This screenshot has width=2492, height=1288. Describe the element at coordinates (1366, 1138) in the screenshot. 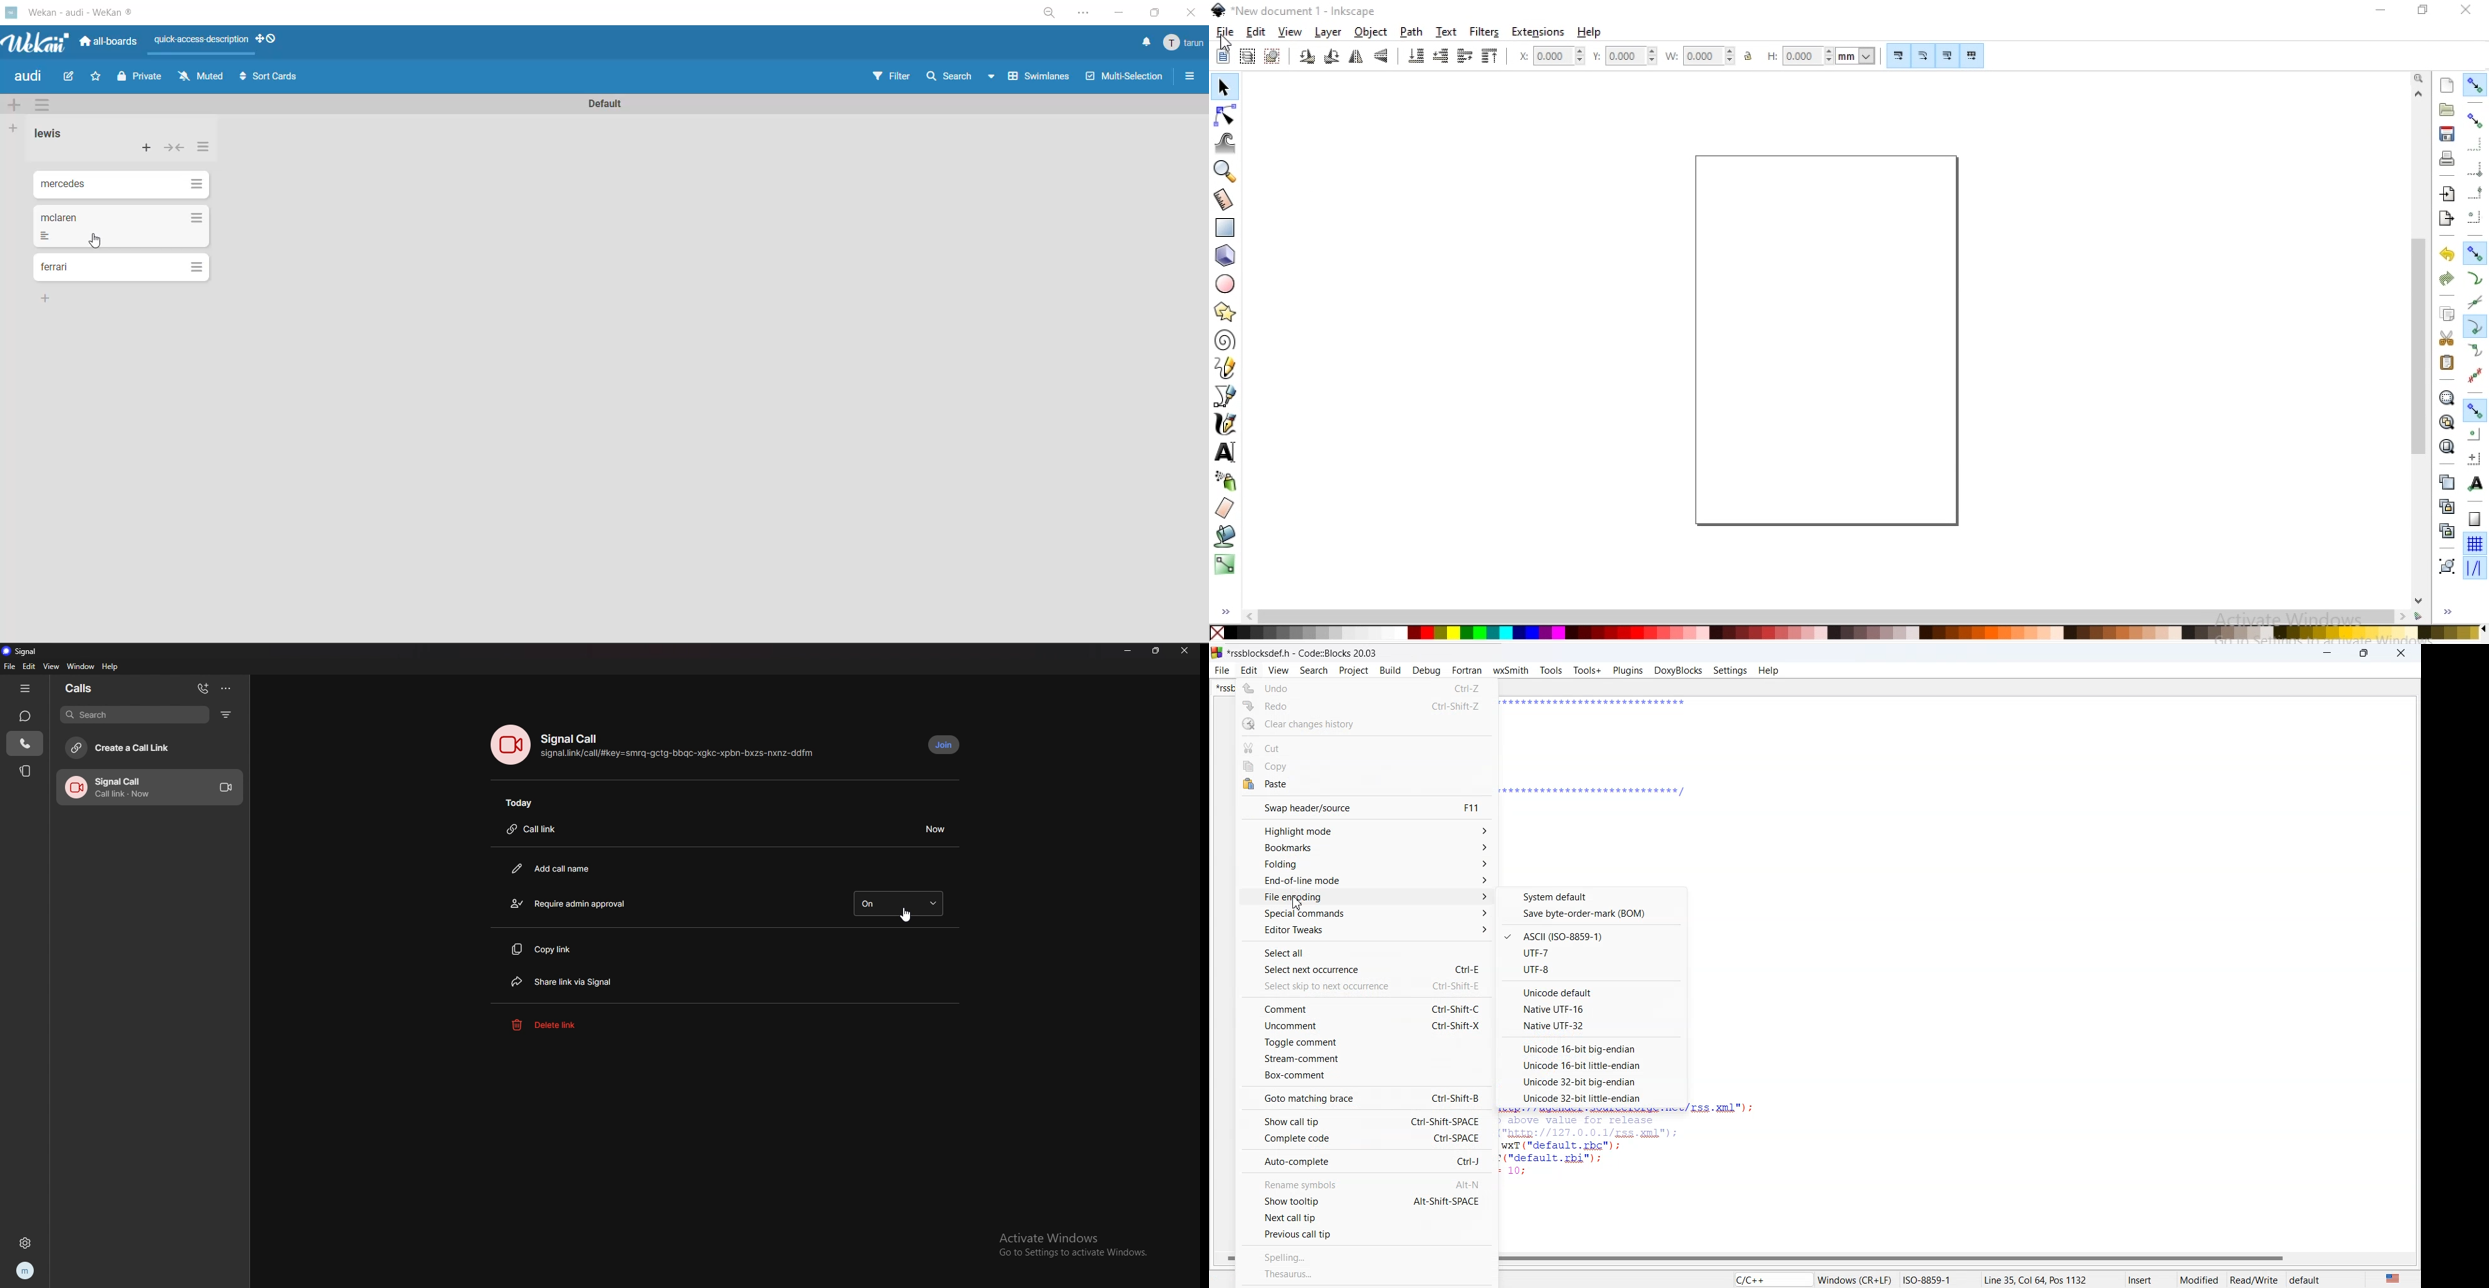

I see `Complete code` at that location.